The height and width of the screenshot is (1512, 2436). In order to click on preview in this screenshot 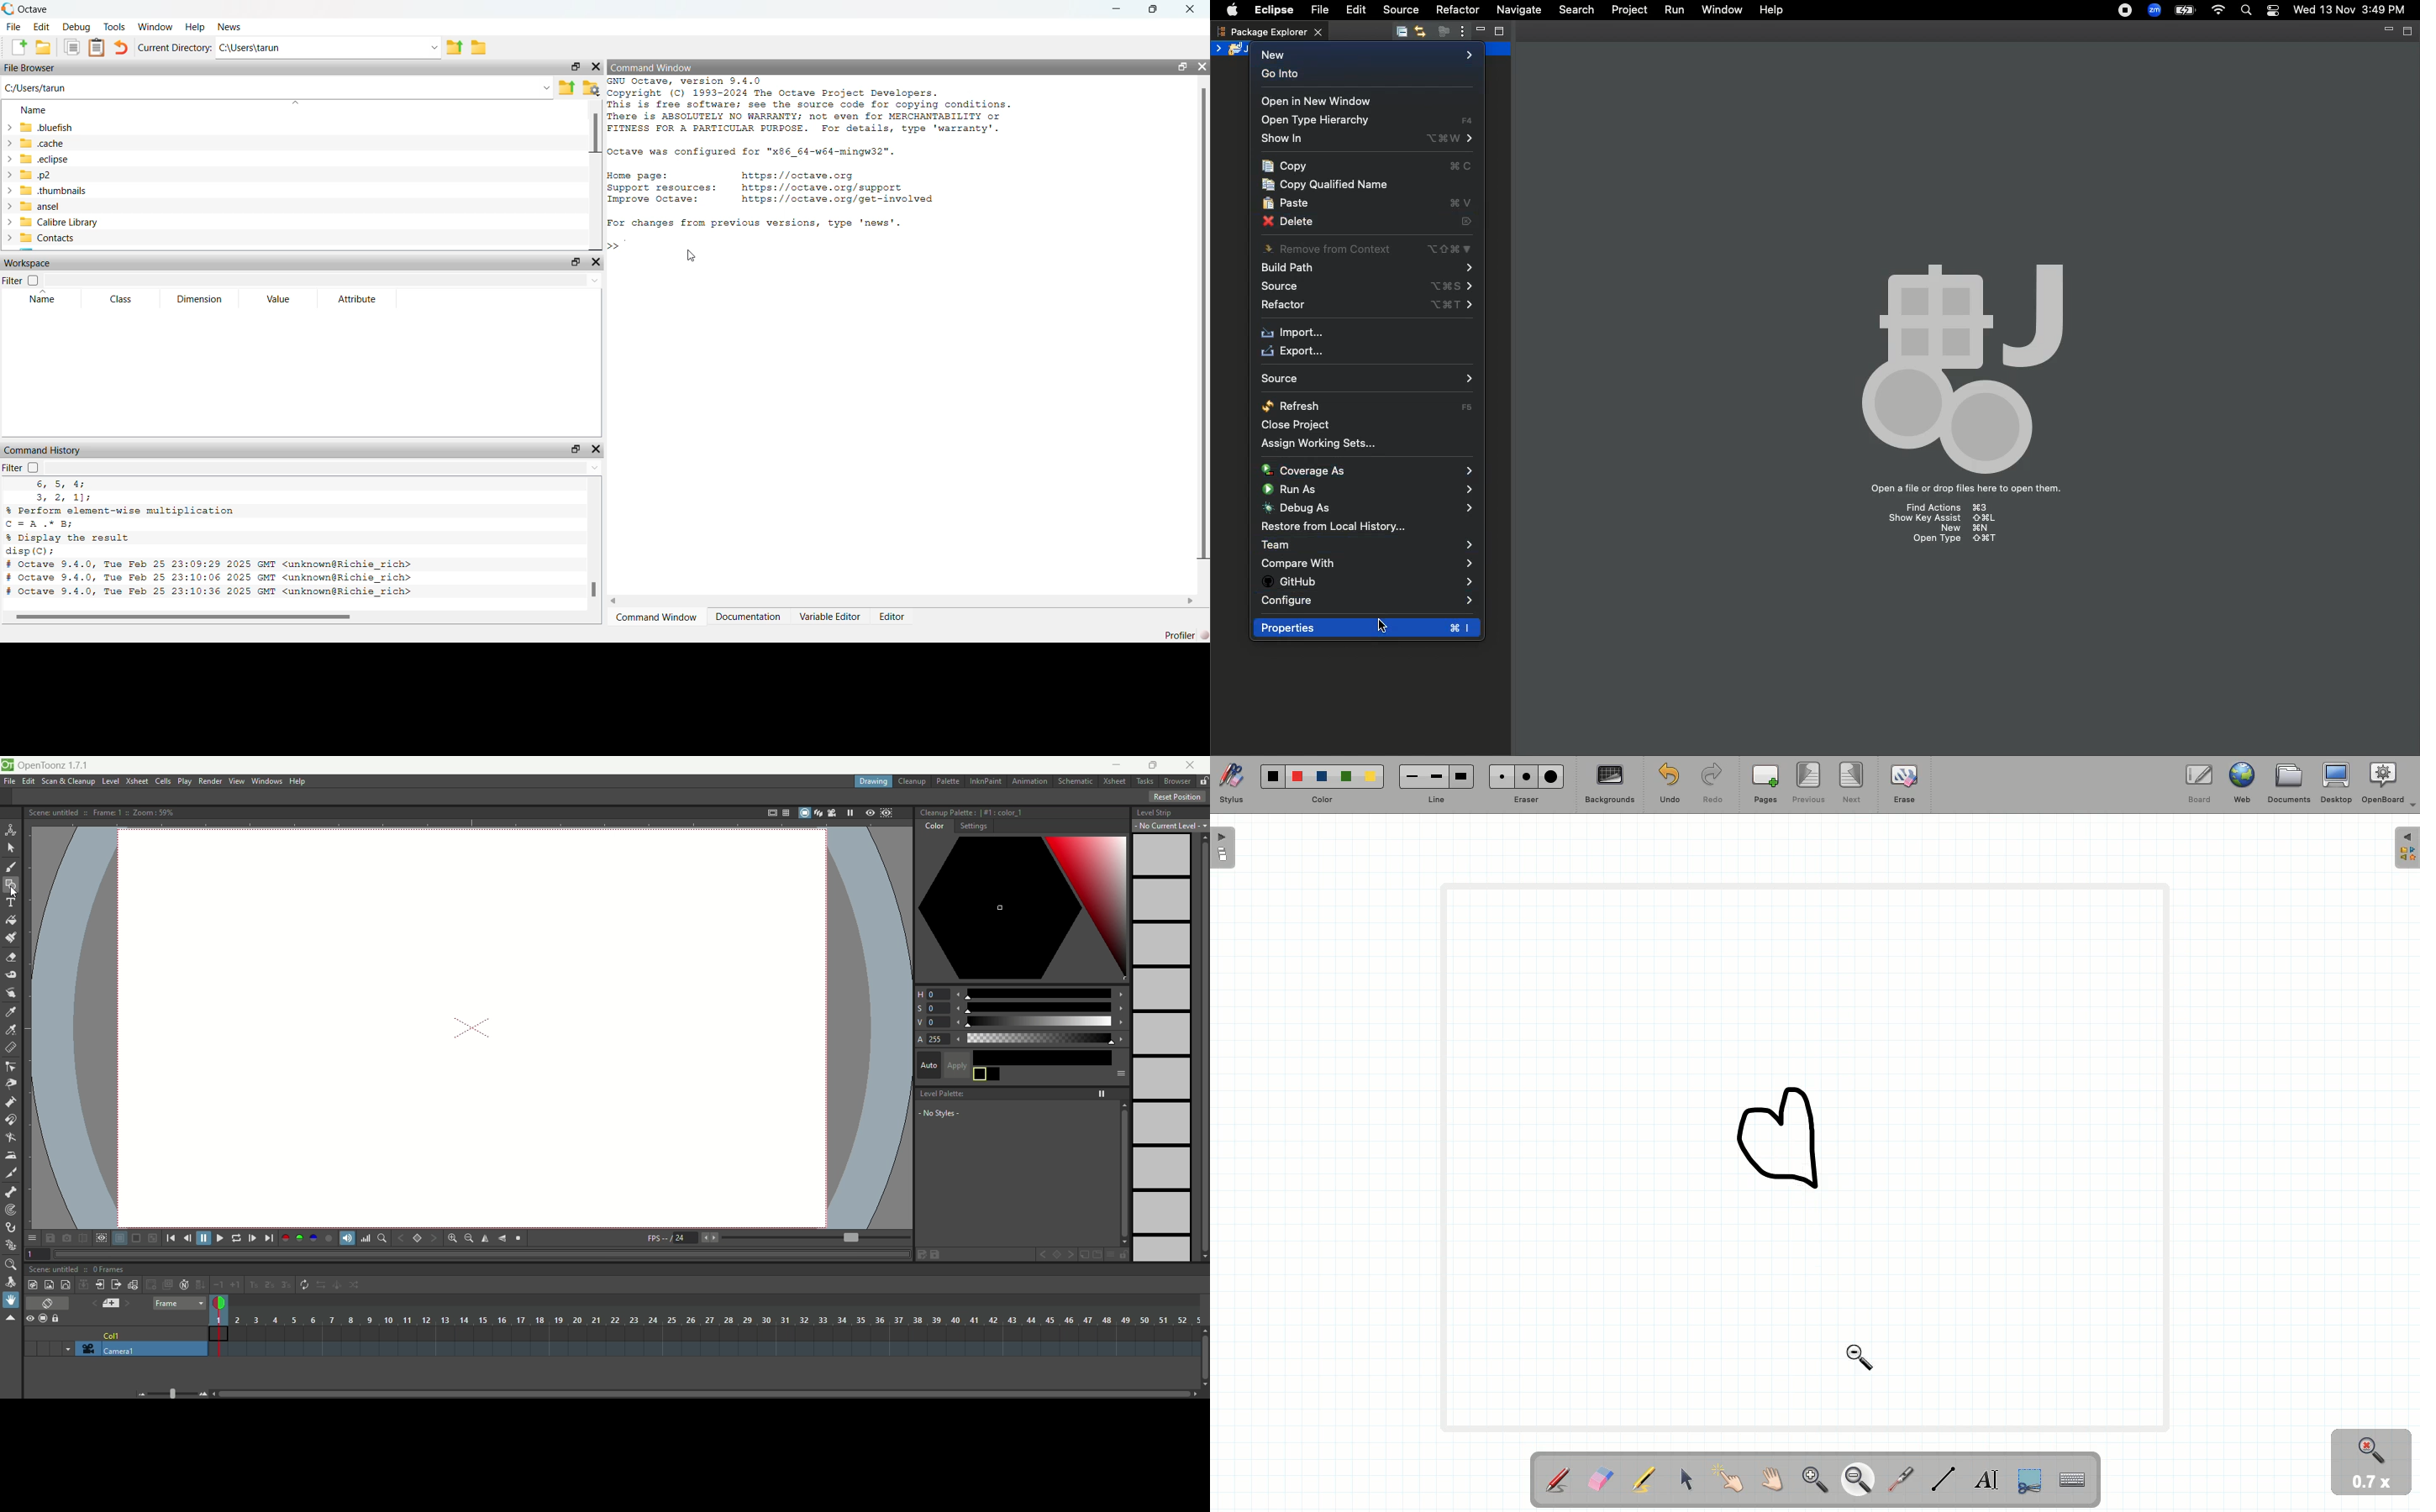, I will do `click(867, 813)`.